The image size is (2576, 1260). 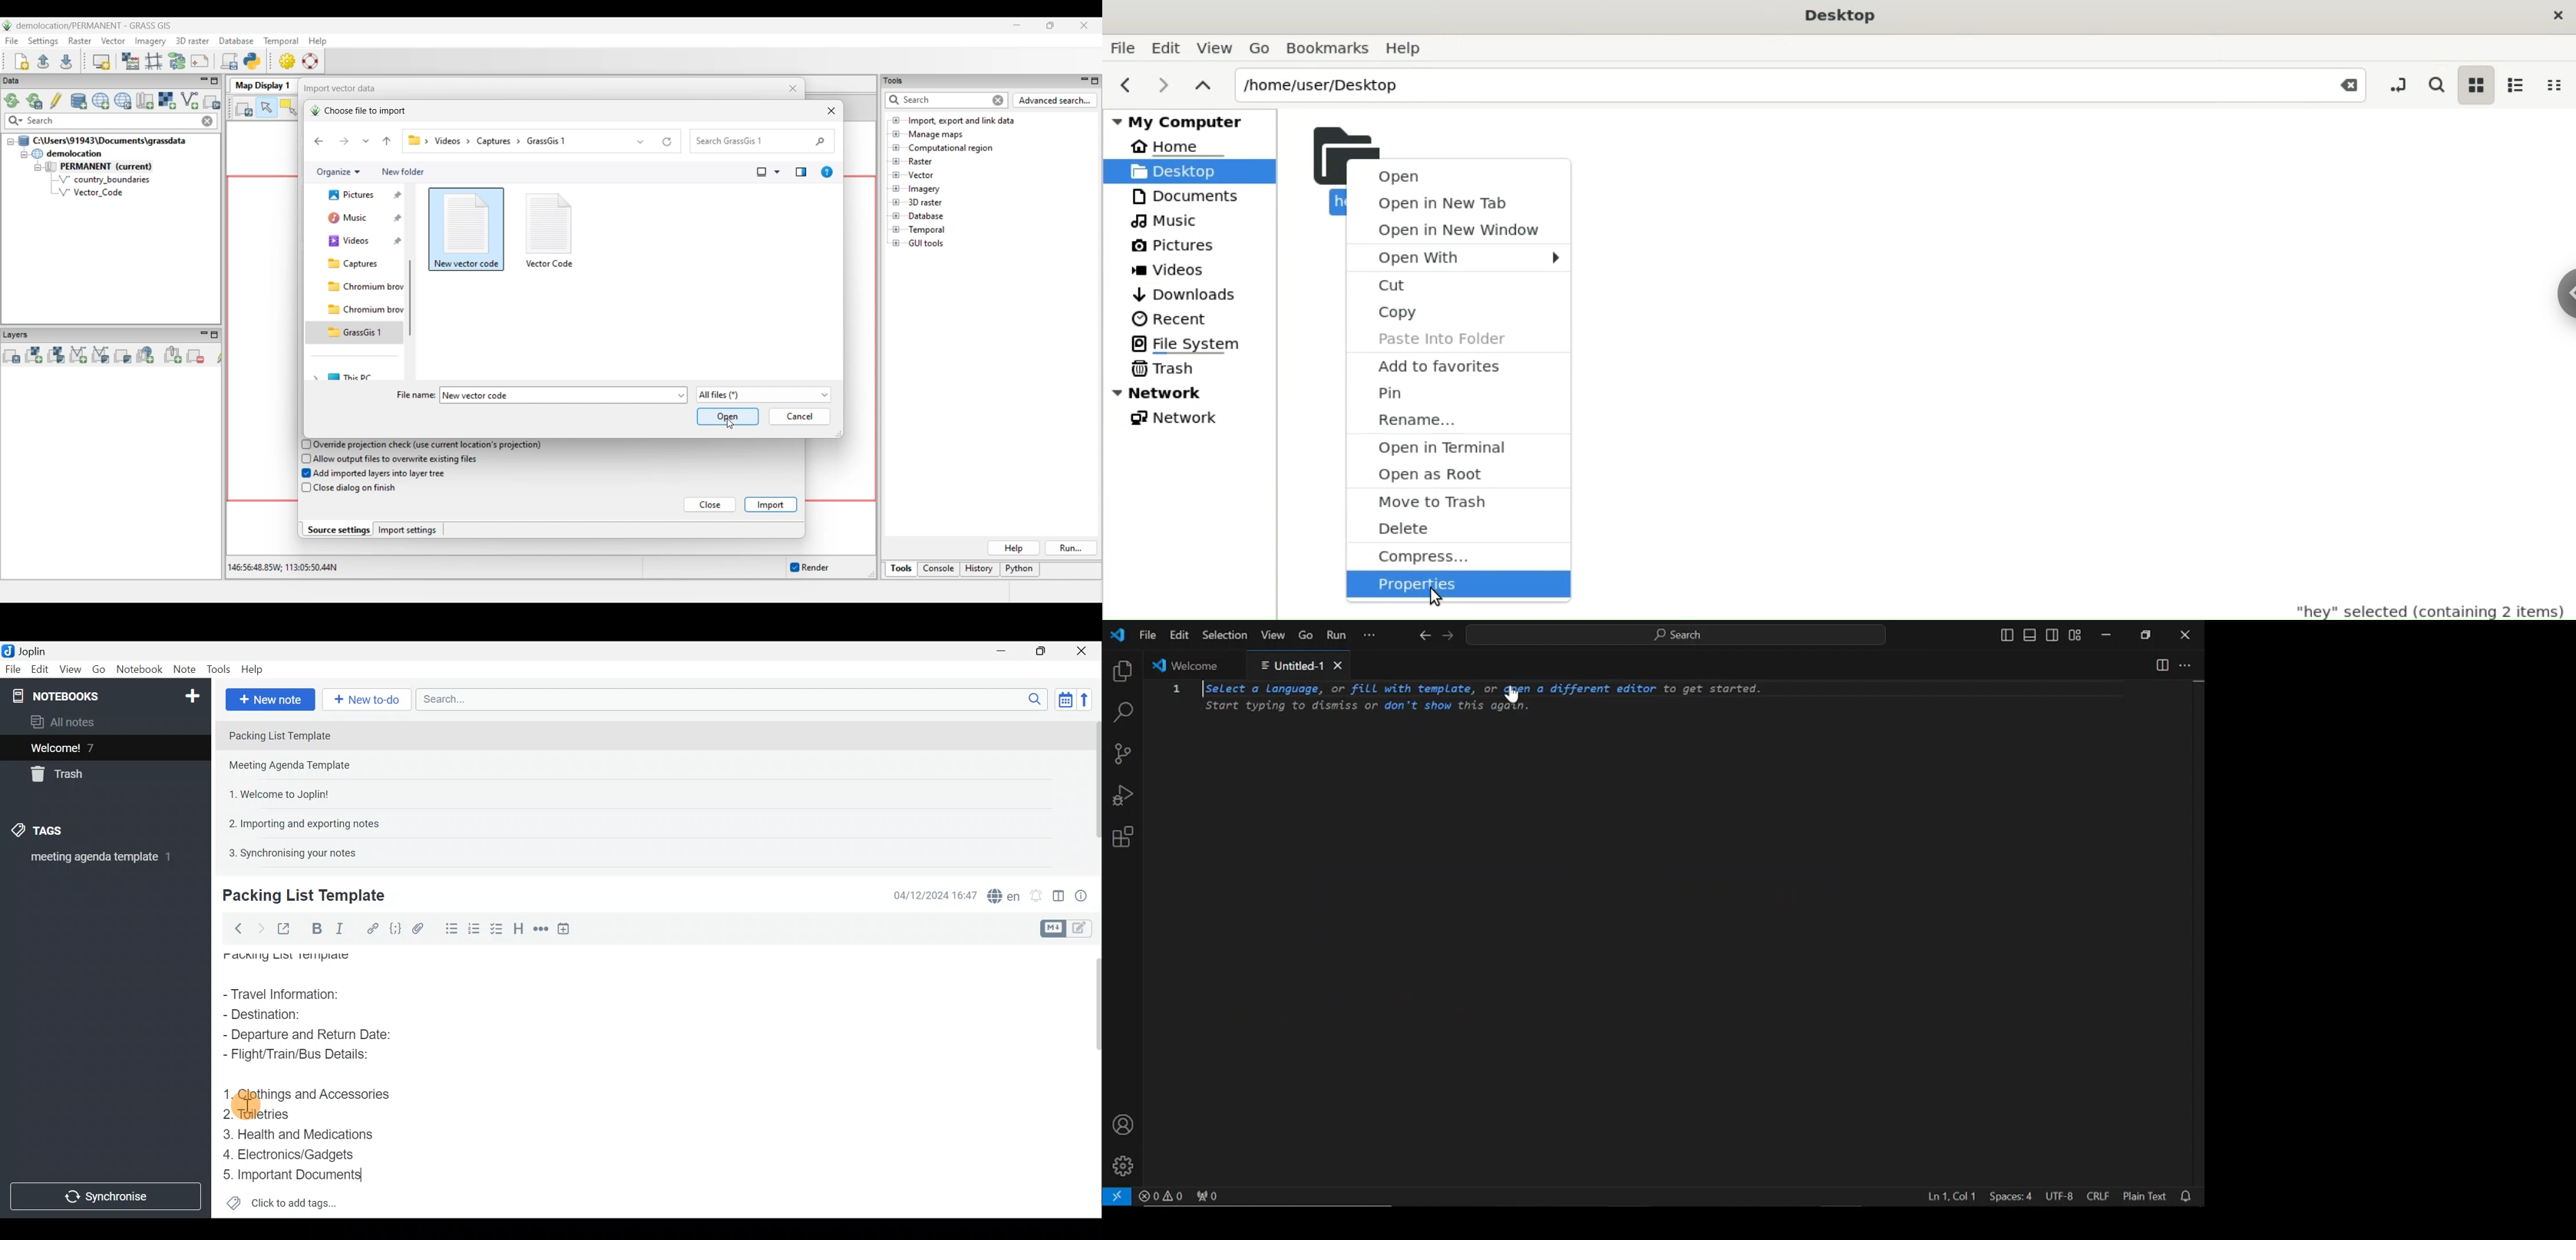 What do you see at coordinates (539, 929) in the screenshot?
I see `Horizontal rule` at bounding box center [539, 929].